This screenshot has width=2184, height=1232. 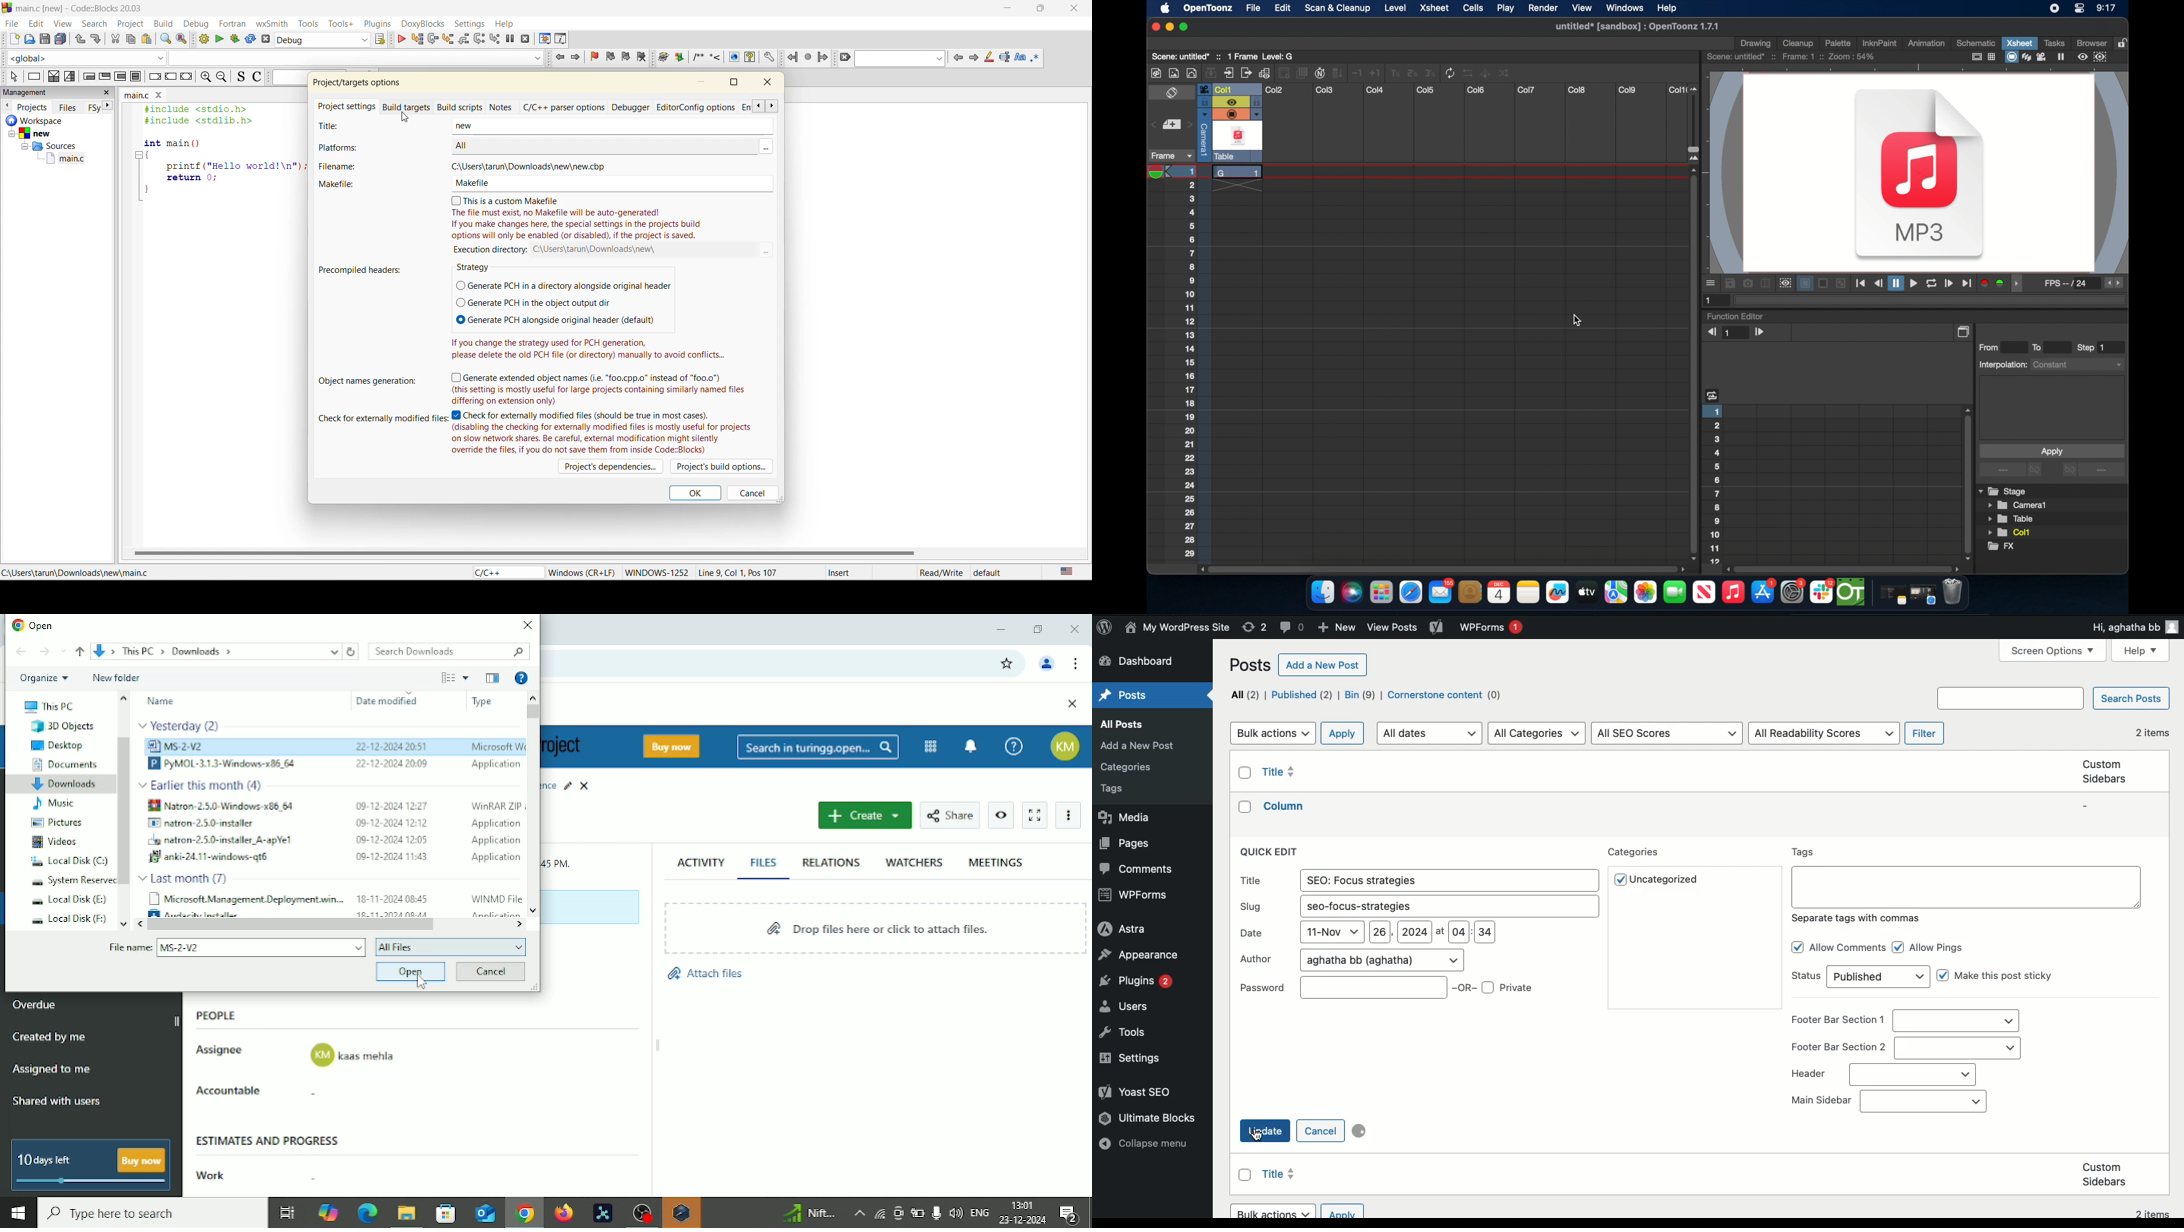 What do you see at coordinates (181, 725) in the screenshot?
I see `files modified Yesterday (2)` at bounding box center [181, 725].